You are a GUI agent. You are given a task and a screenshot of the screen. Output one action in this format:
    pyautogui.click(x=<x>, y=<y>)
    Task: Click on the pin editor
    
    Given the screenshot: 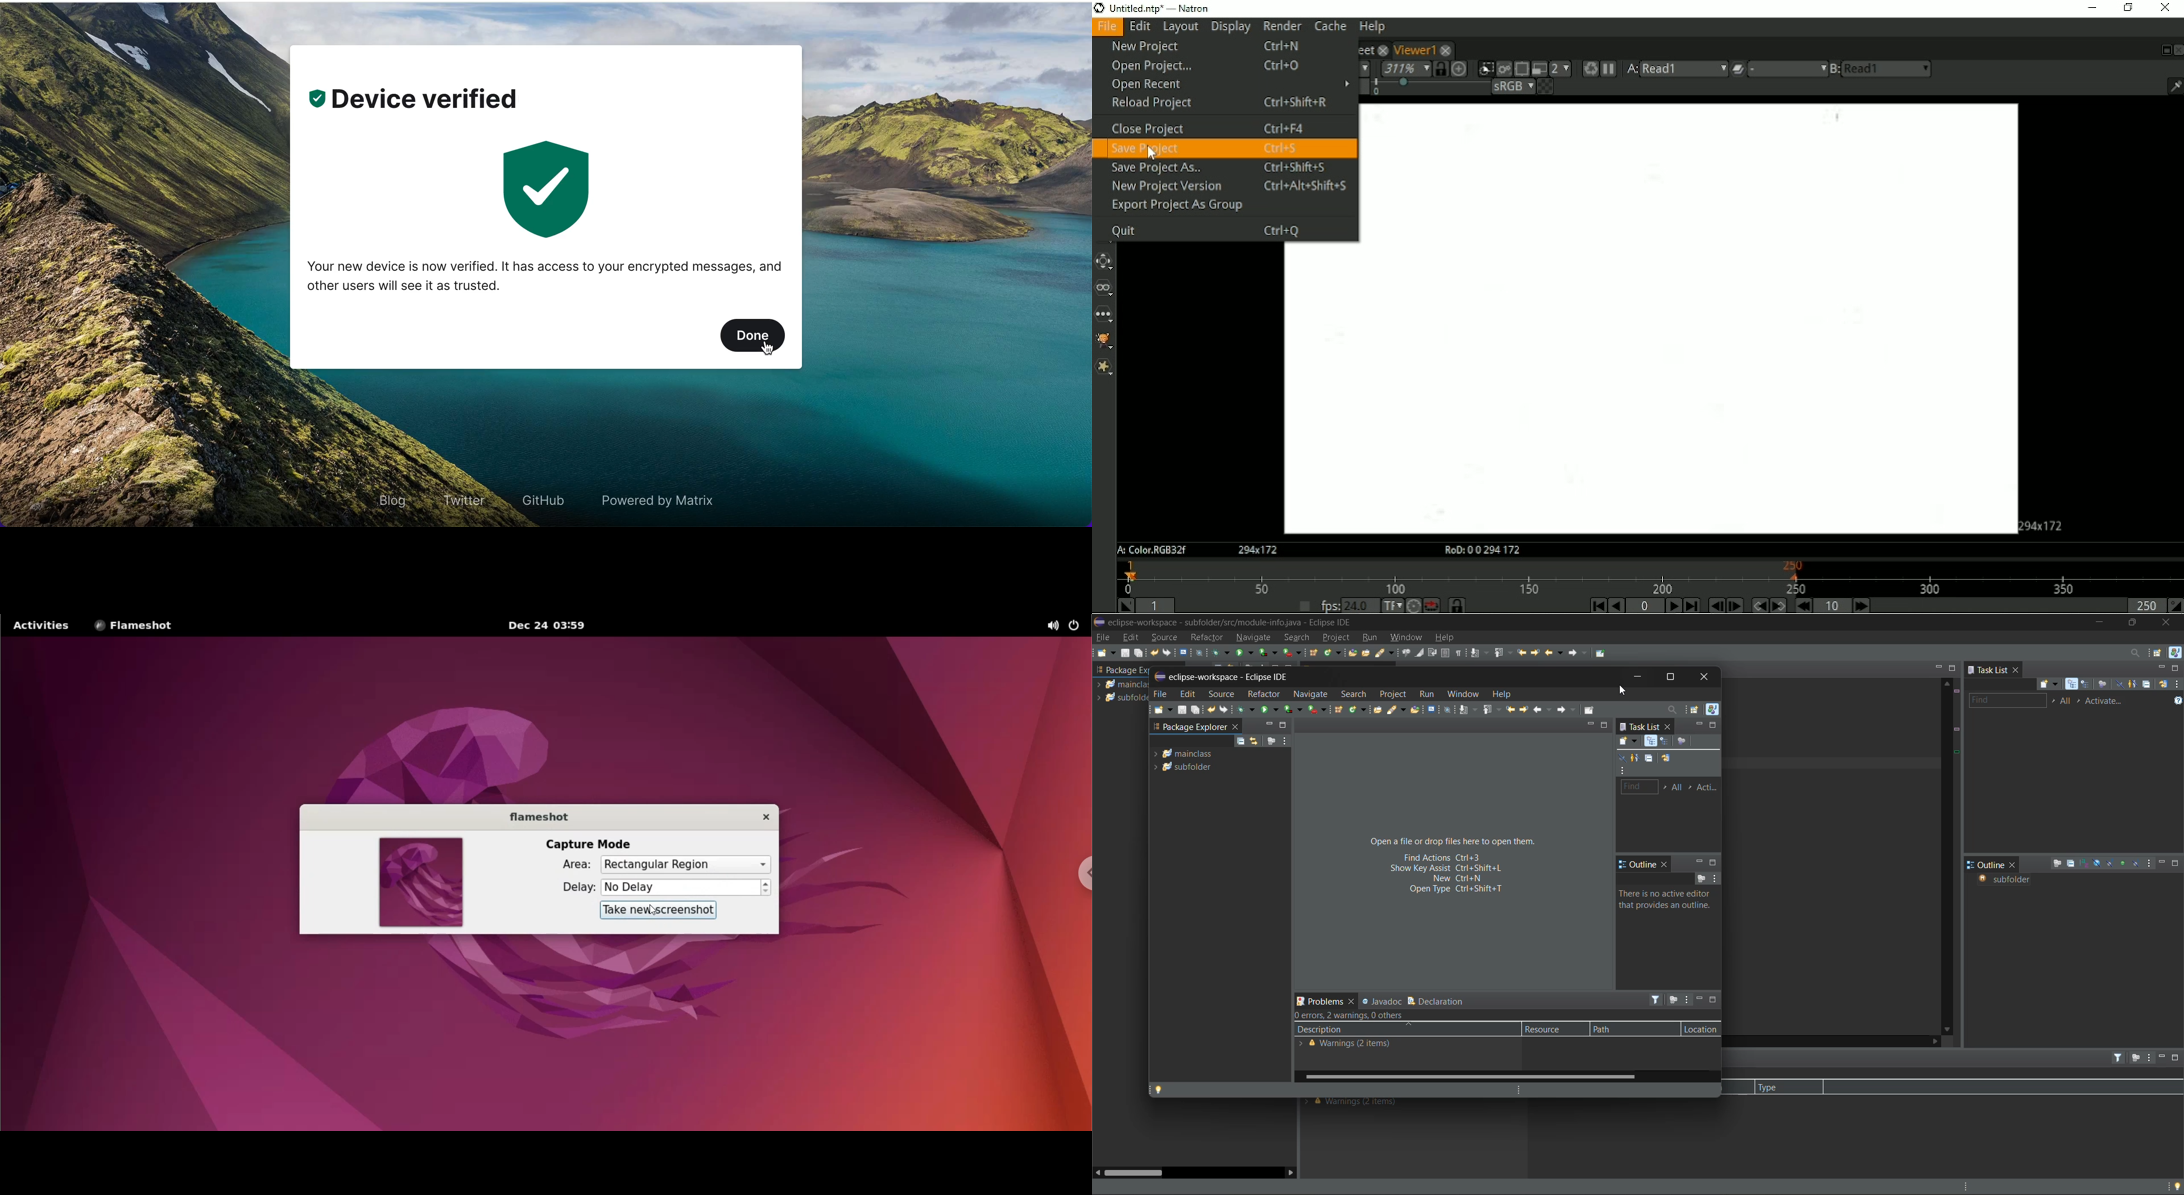 What is the action you would take?
    pyautogui.click(x=1592, y=711)
    